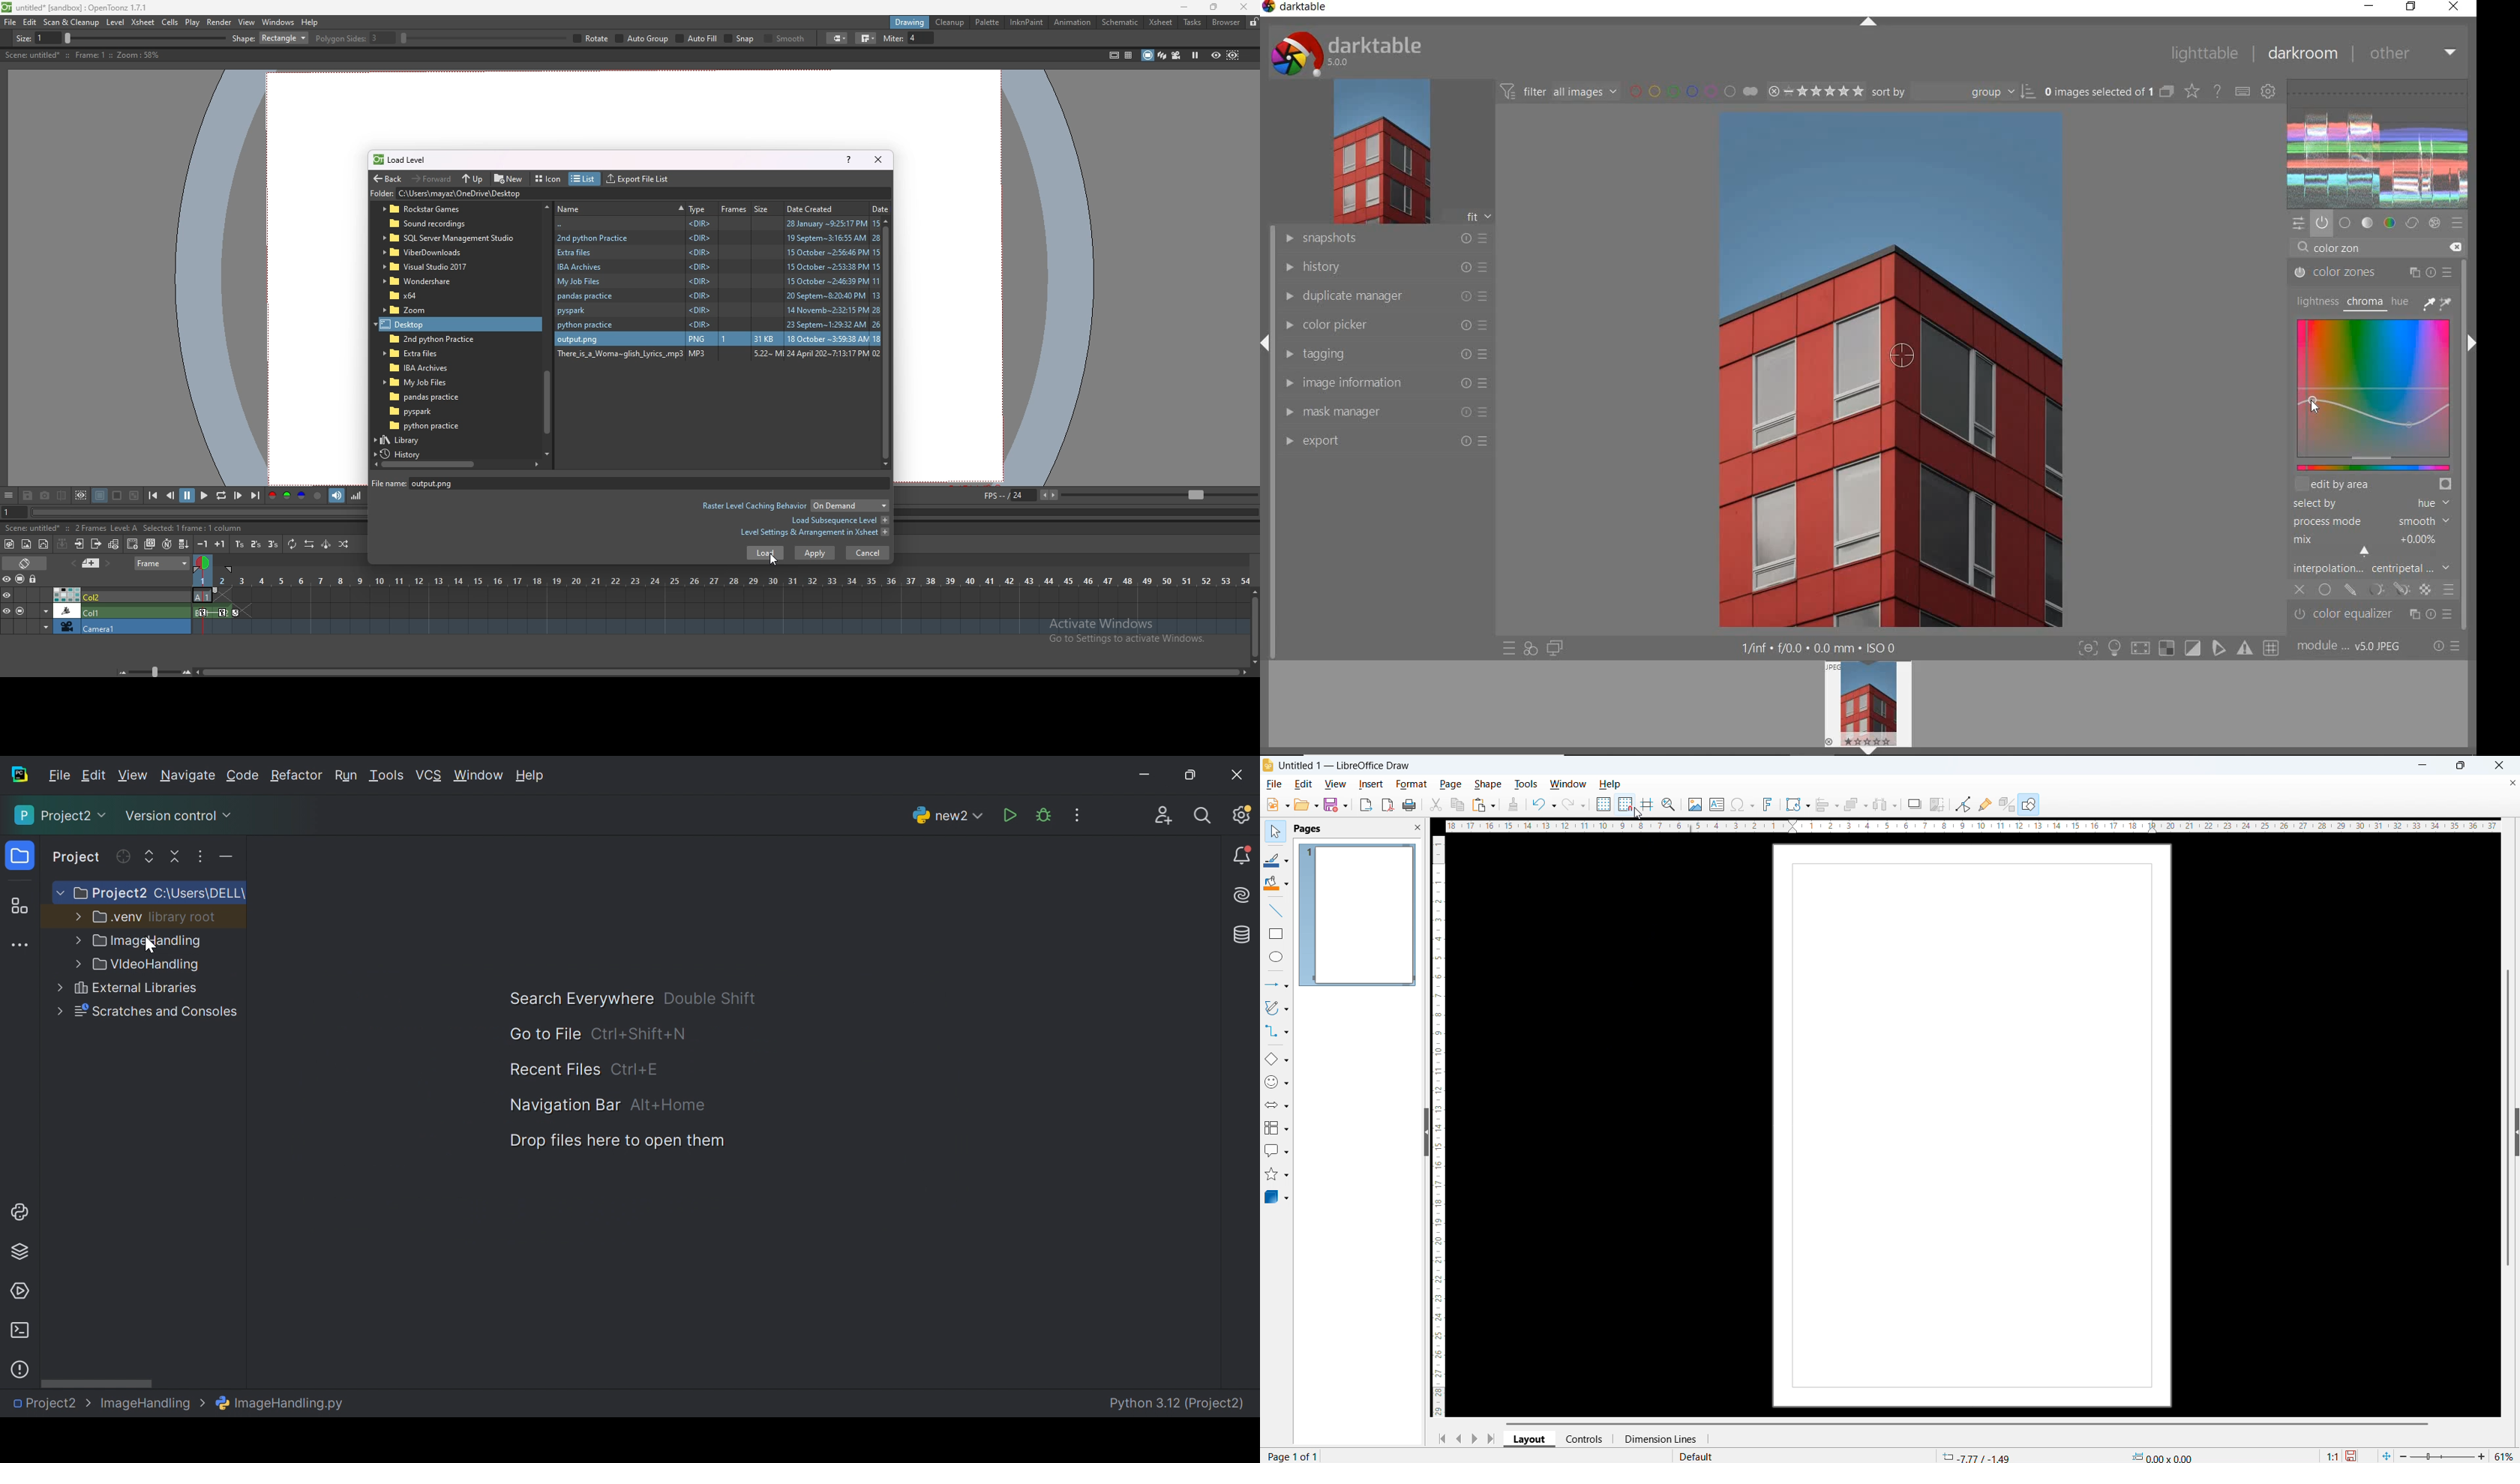  What do you see at coordinates (2398, 300) in the screenshot?
I see `HUE` at bounding box center [2398, 300].